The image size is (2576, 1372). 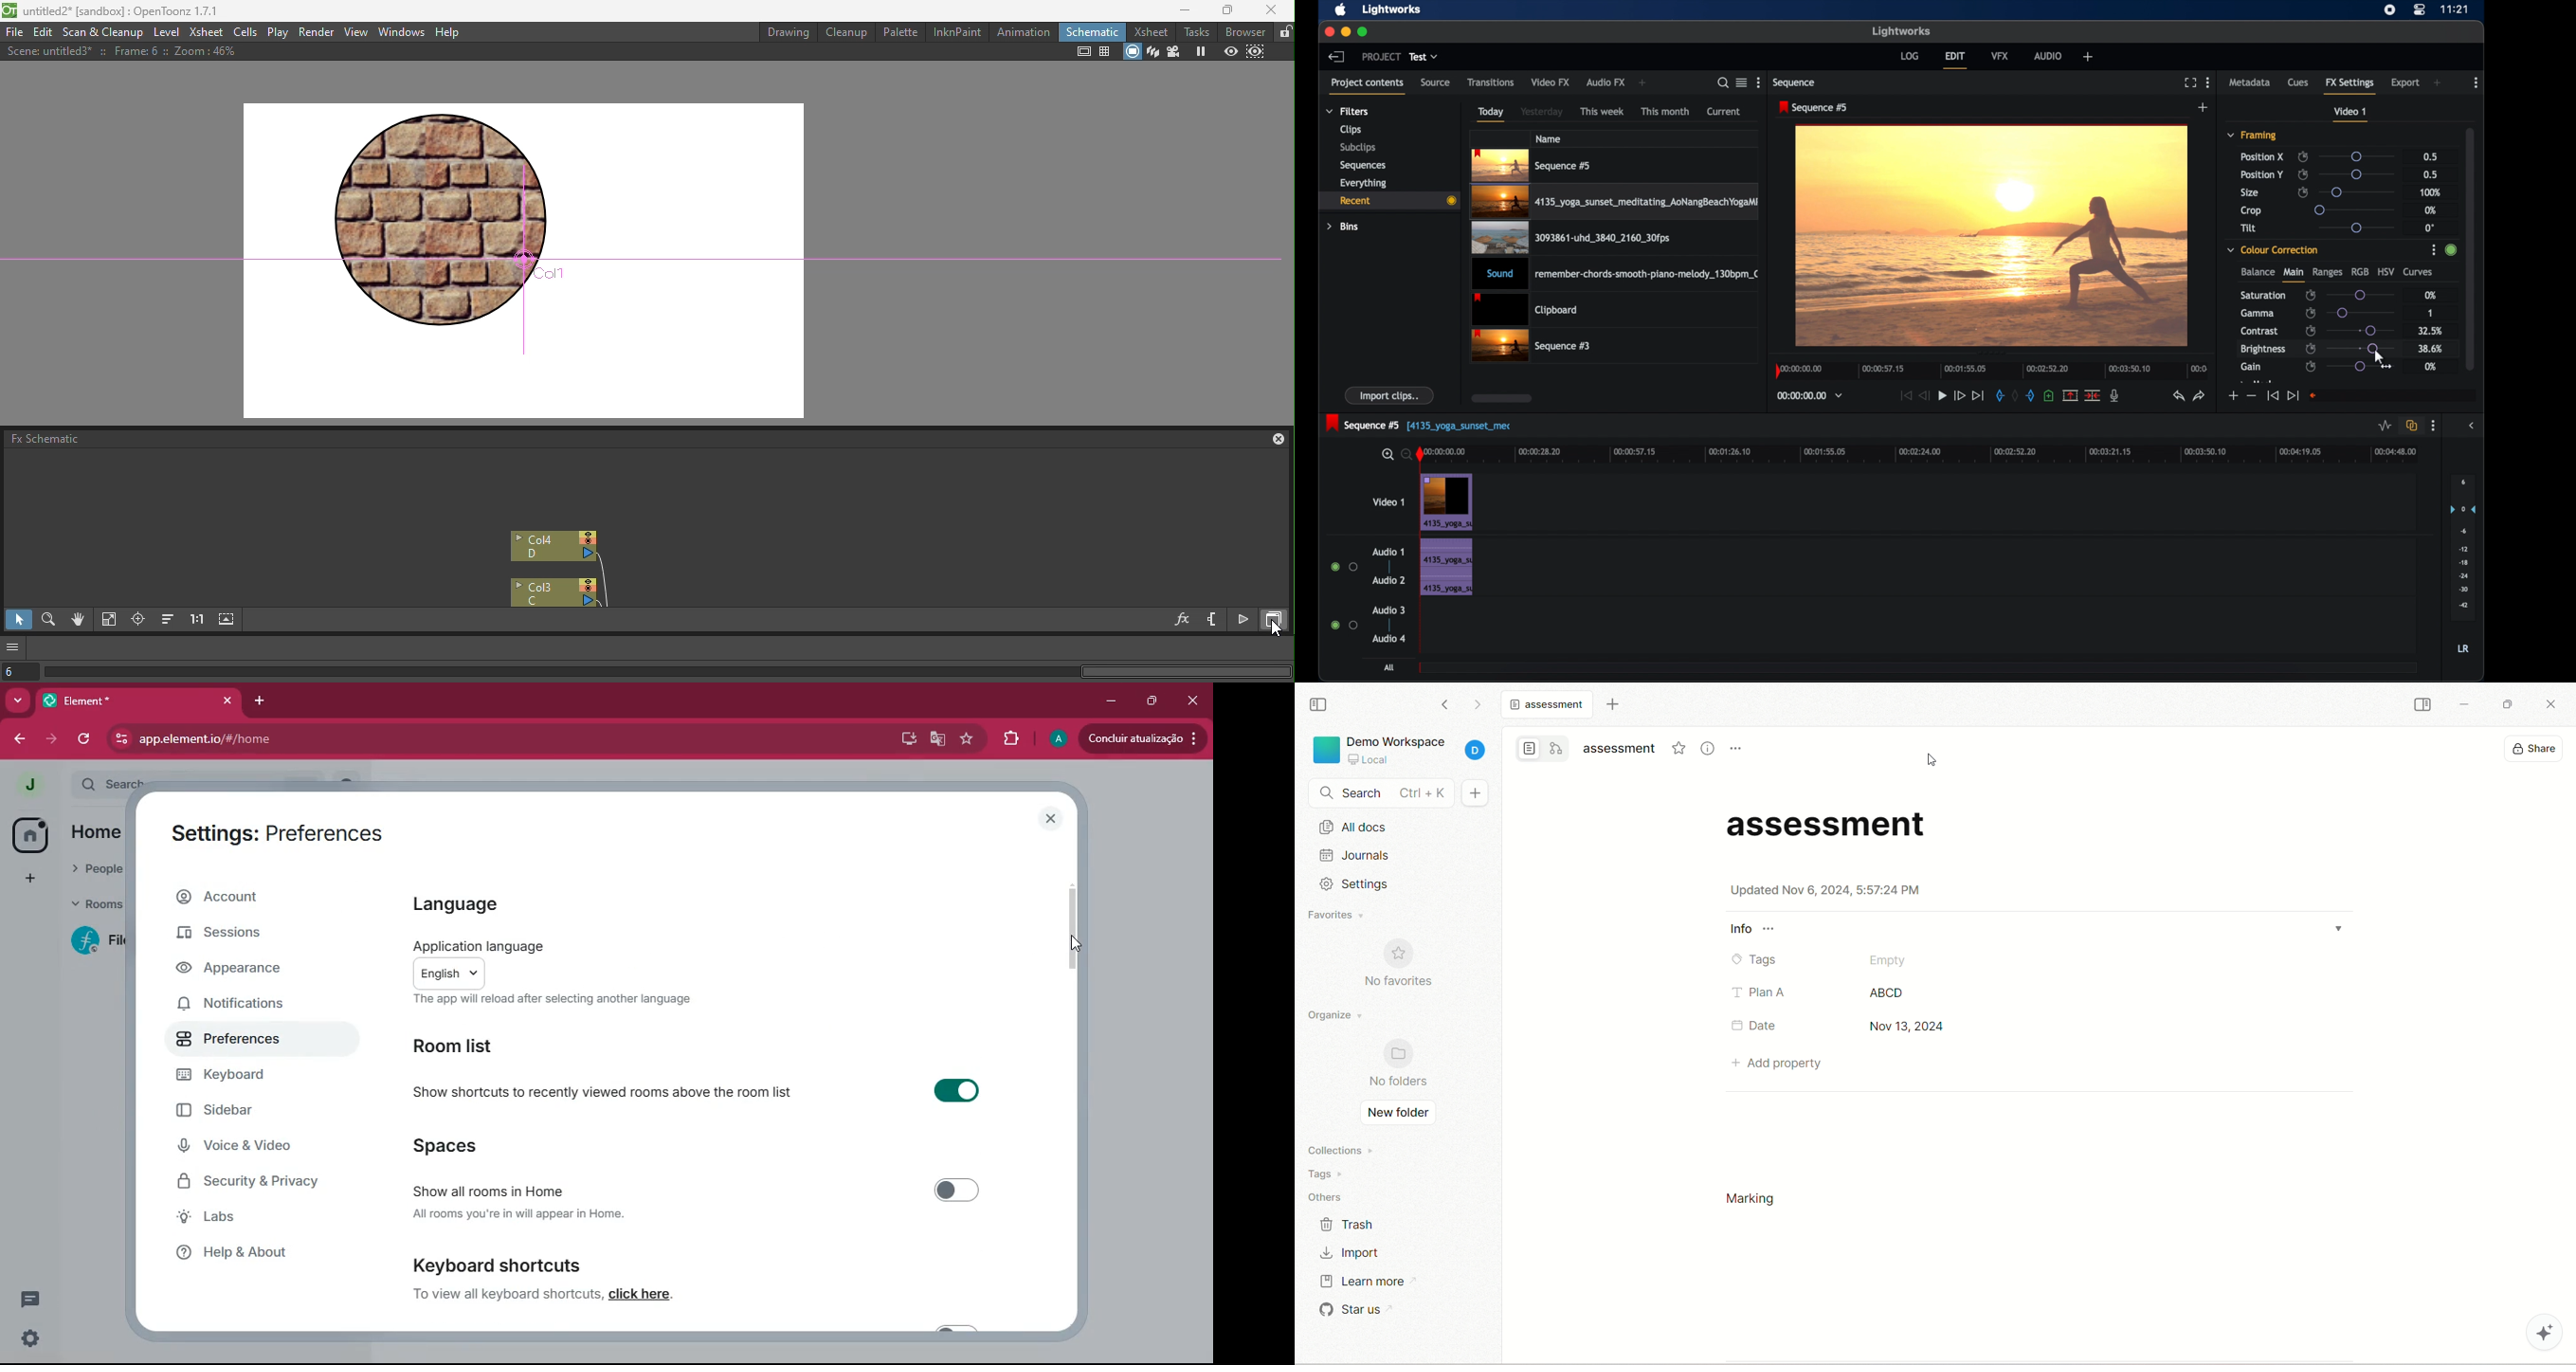 I want to click on Empty, so click(x=1890, y=962).